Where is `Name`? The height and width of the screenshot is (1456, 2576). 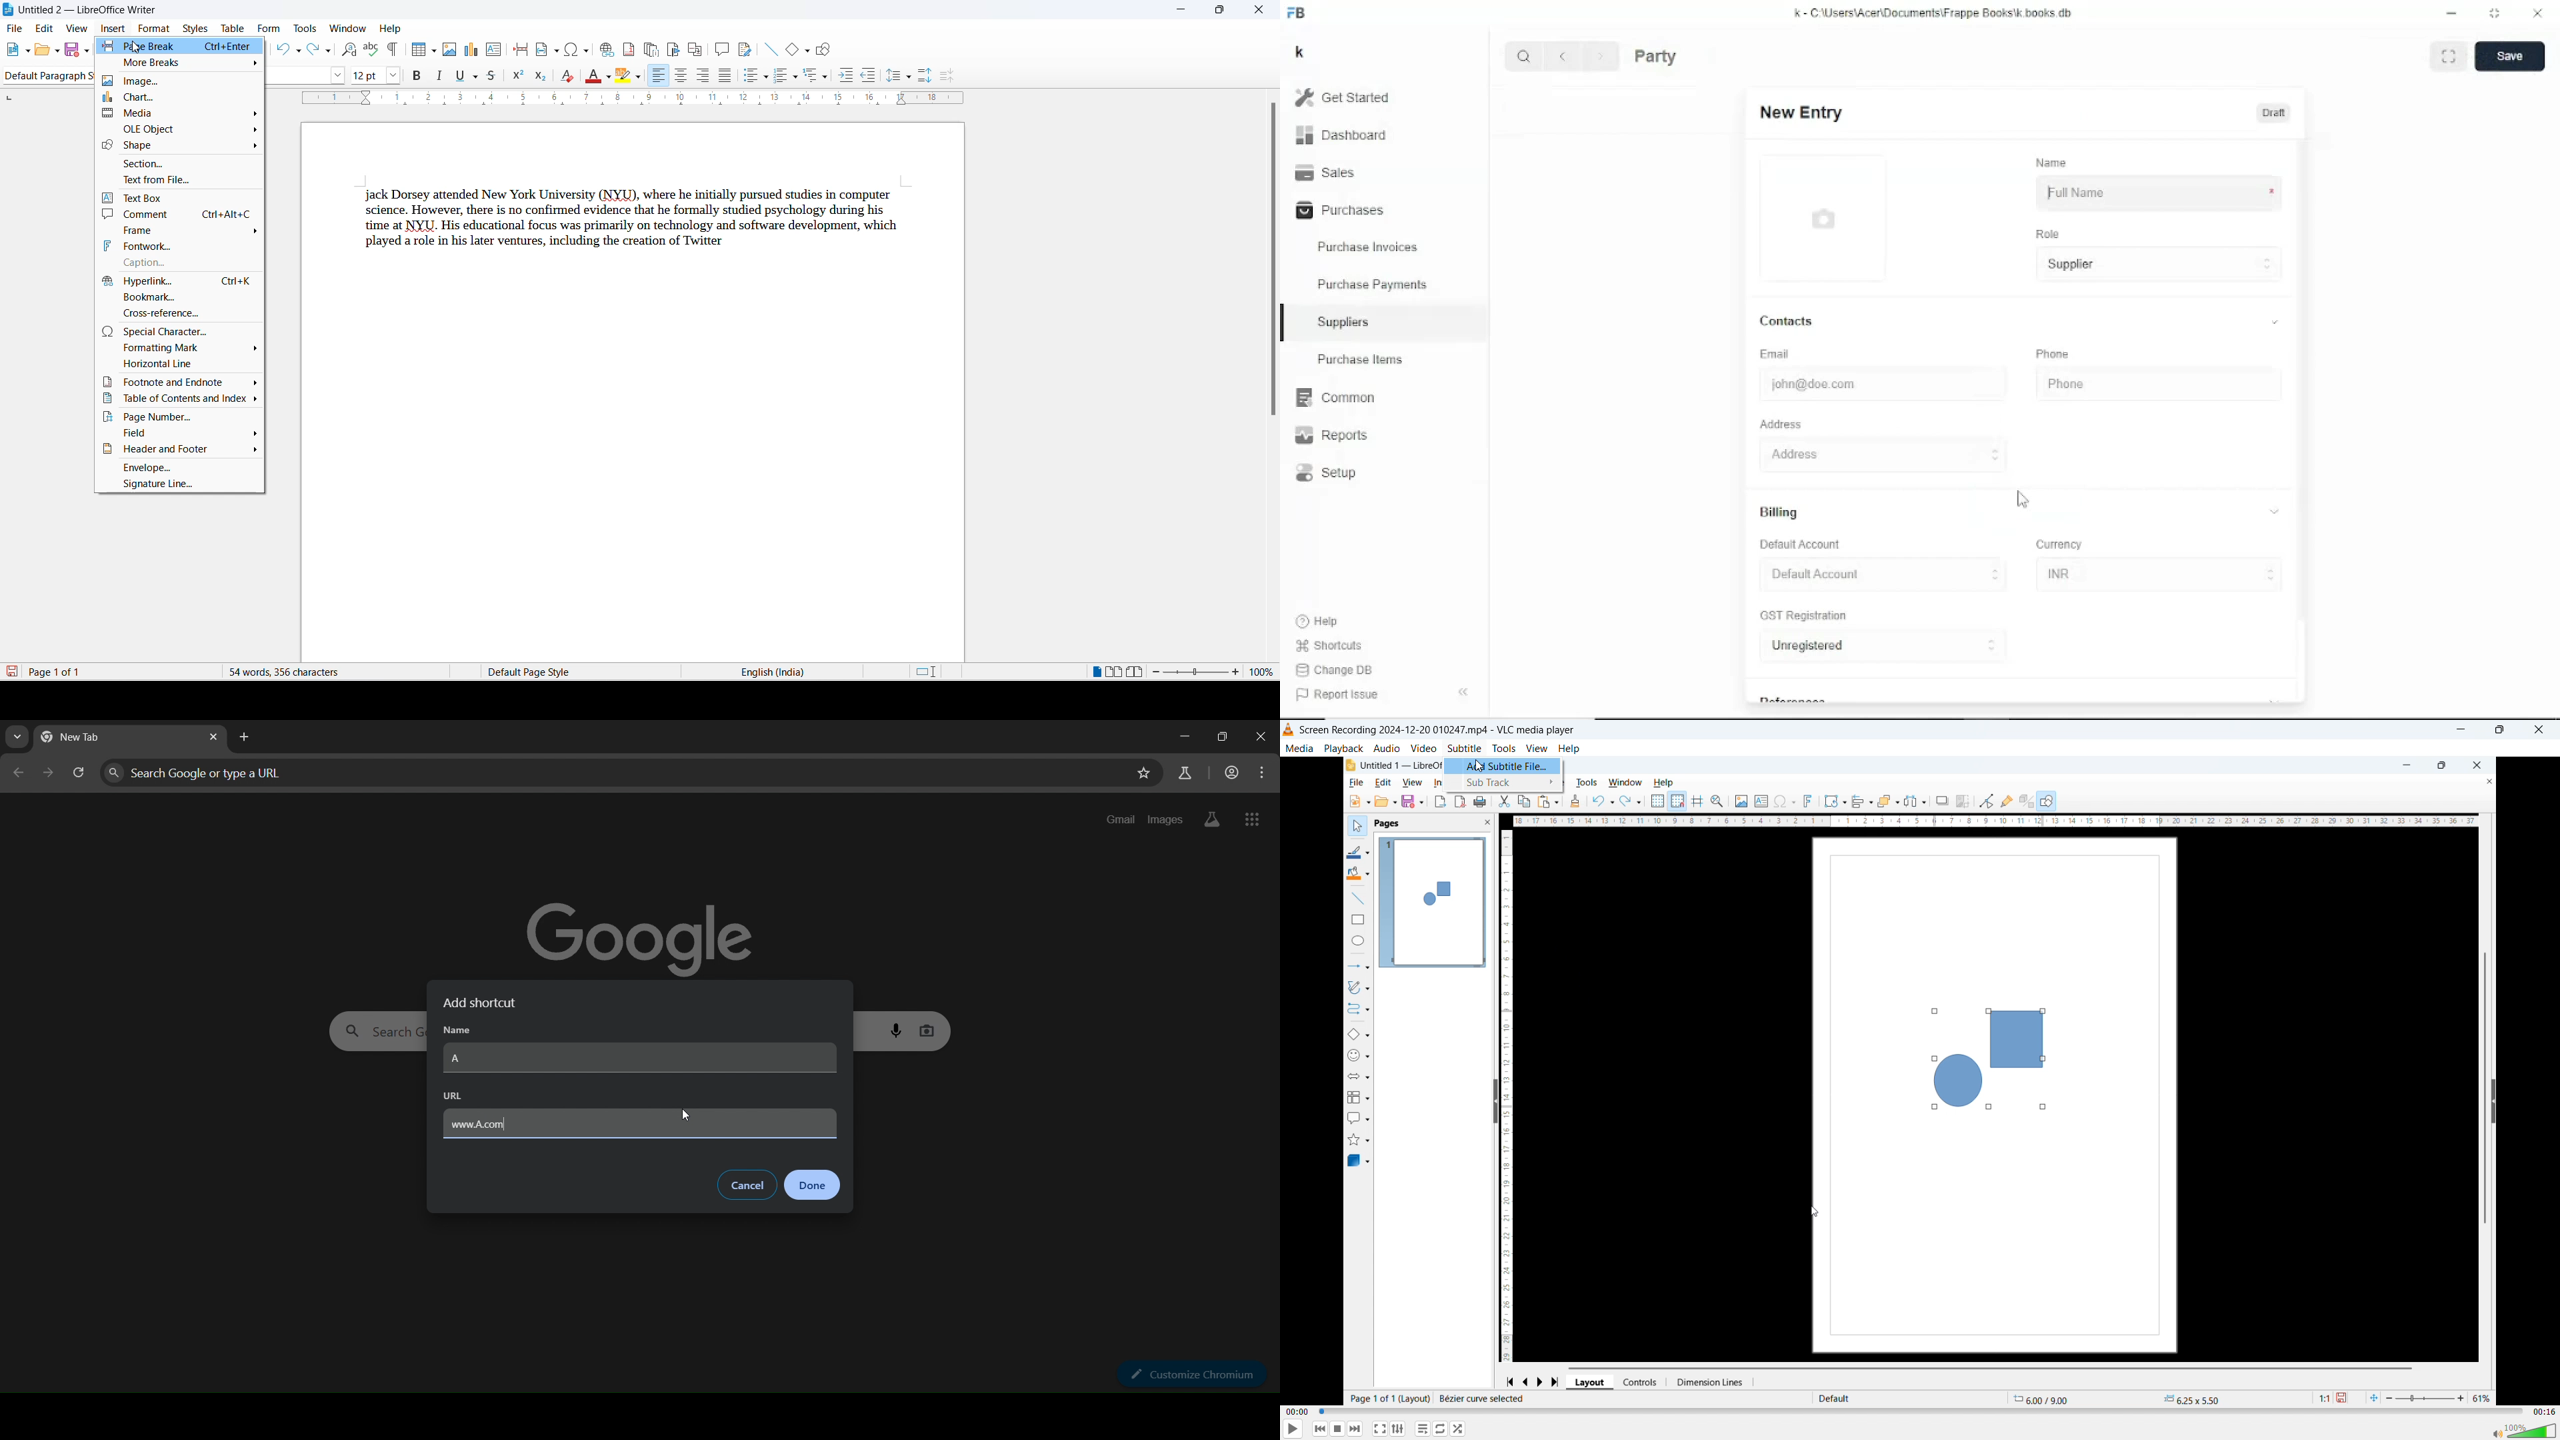 Name is located at coordinates (2051, 161).